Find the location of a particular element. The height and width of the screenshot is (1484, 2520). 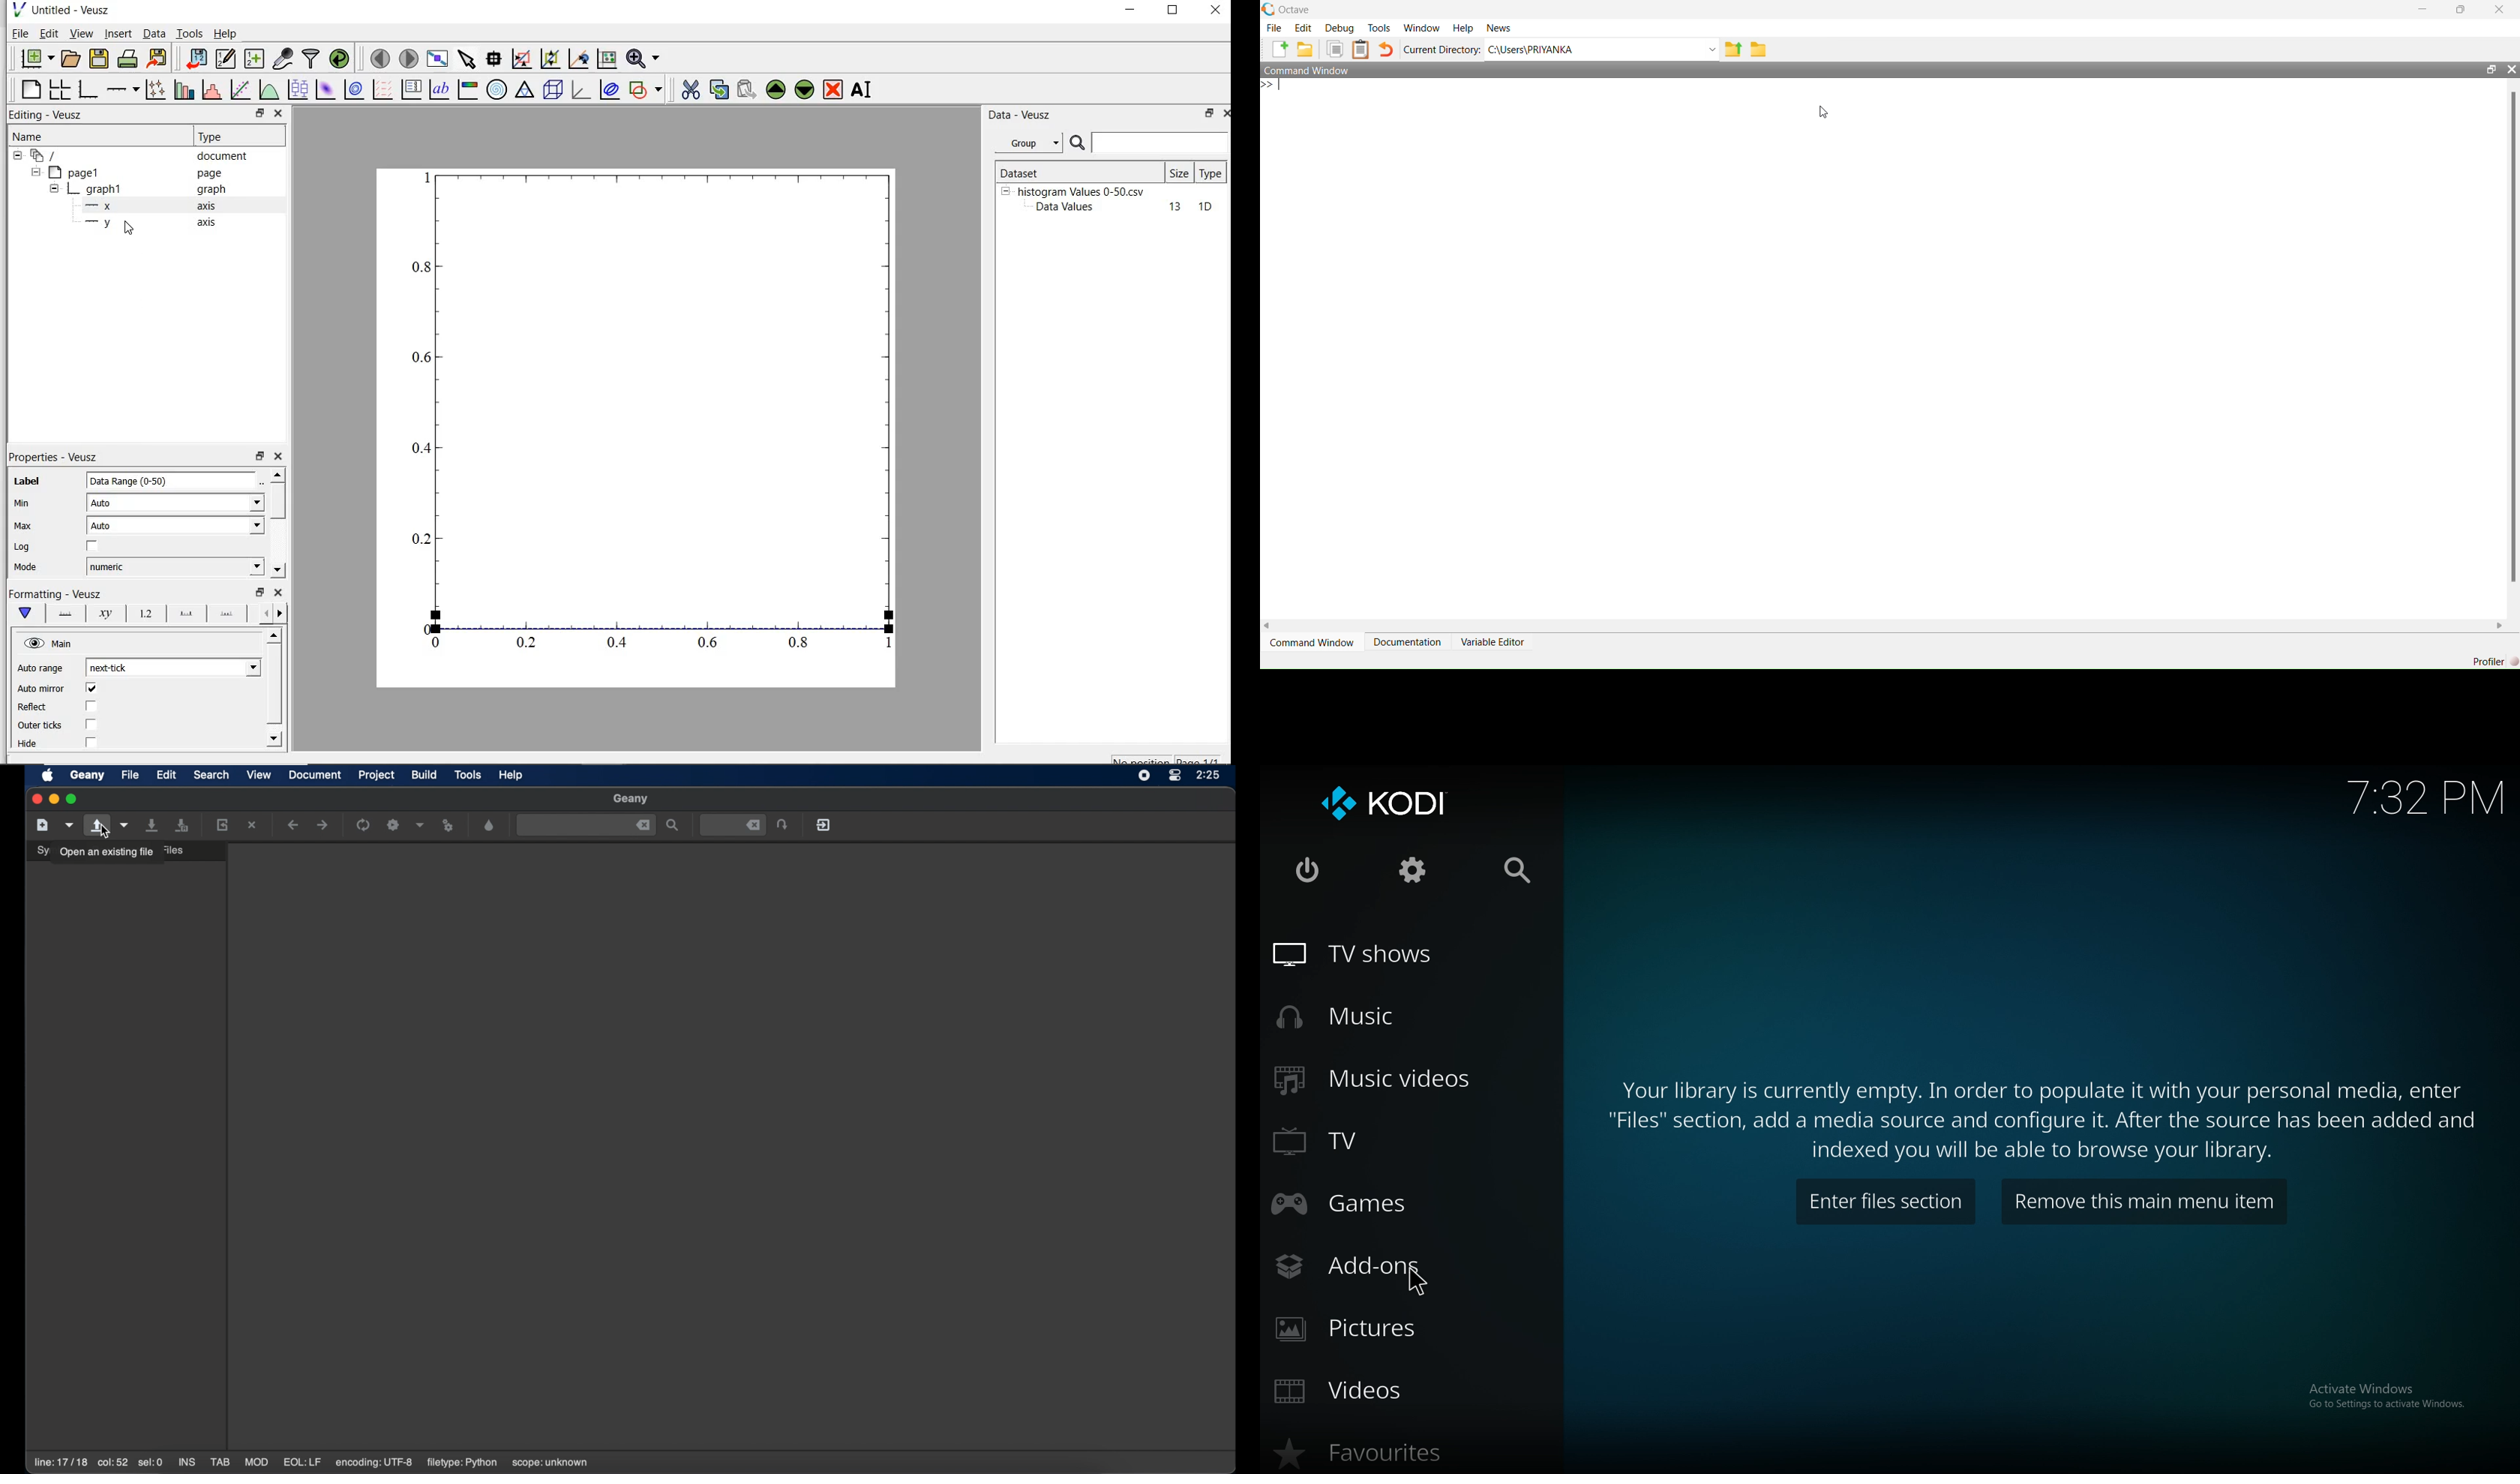

favourites is located at coordinates (1383, 1450).